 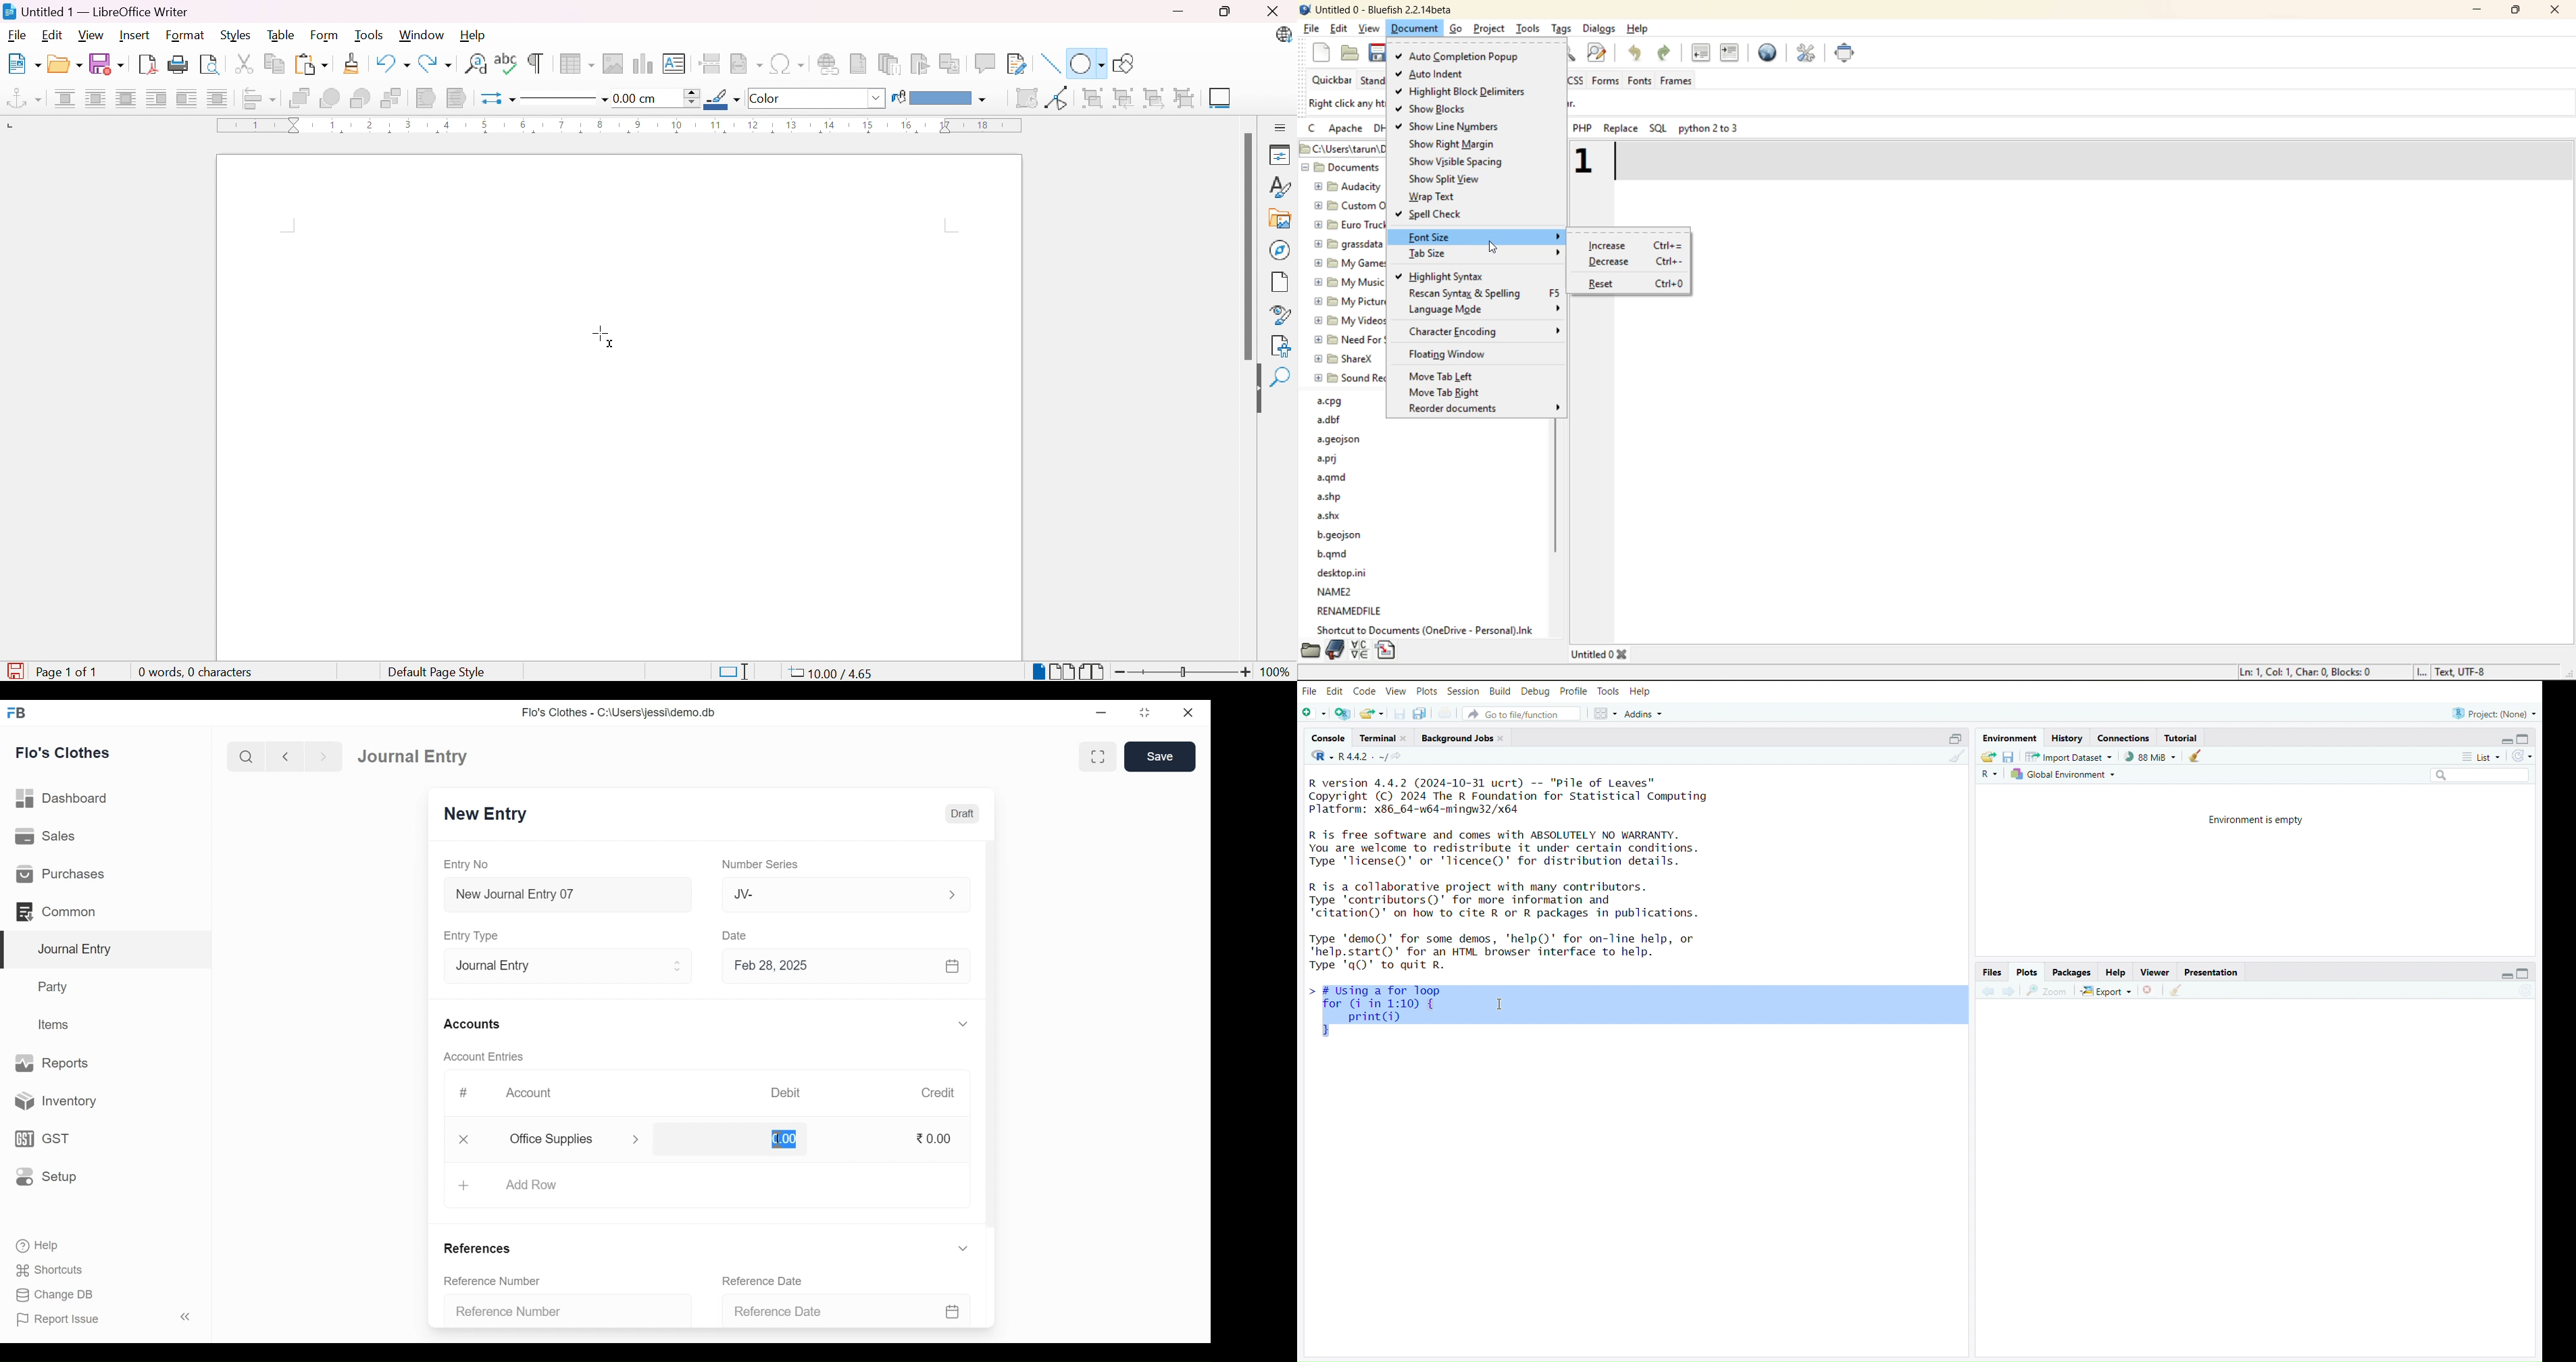 What do you see at coordinates (2073, 973) in the screenshot?
I see `packages` at bounding box center [2073, 973].